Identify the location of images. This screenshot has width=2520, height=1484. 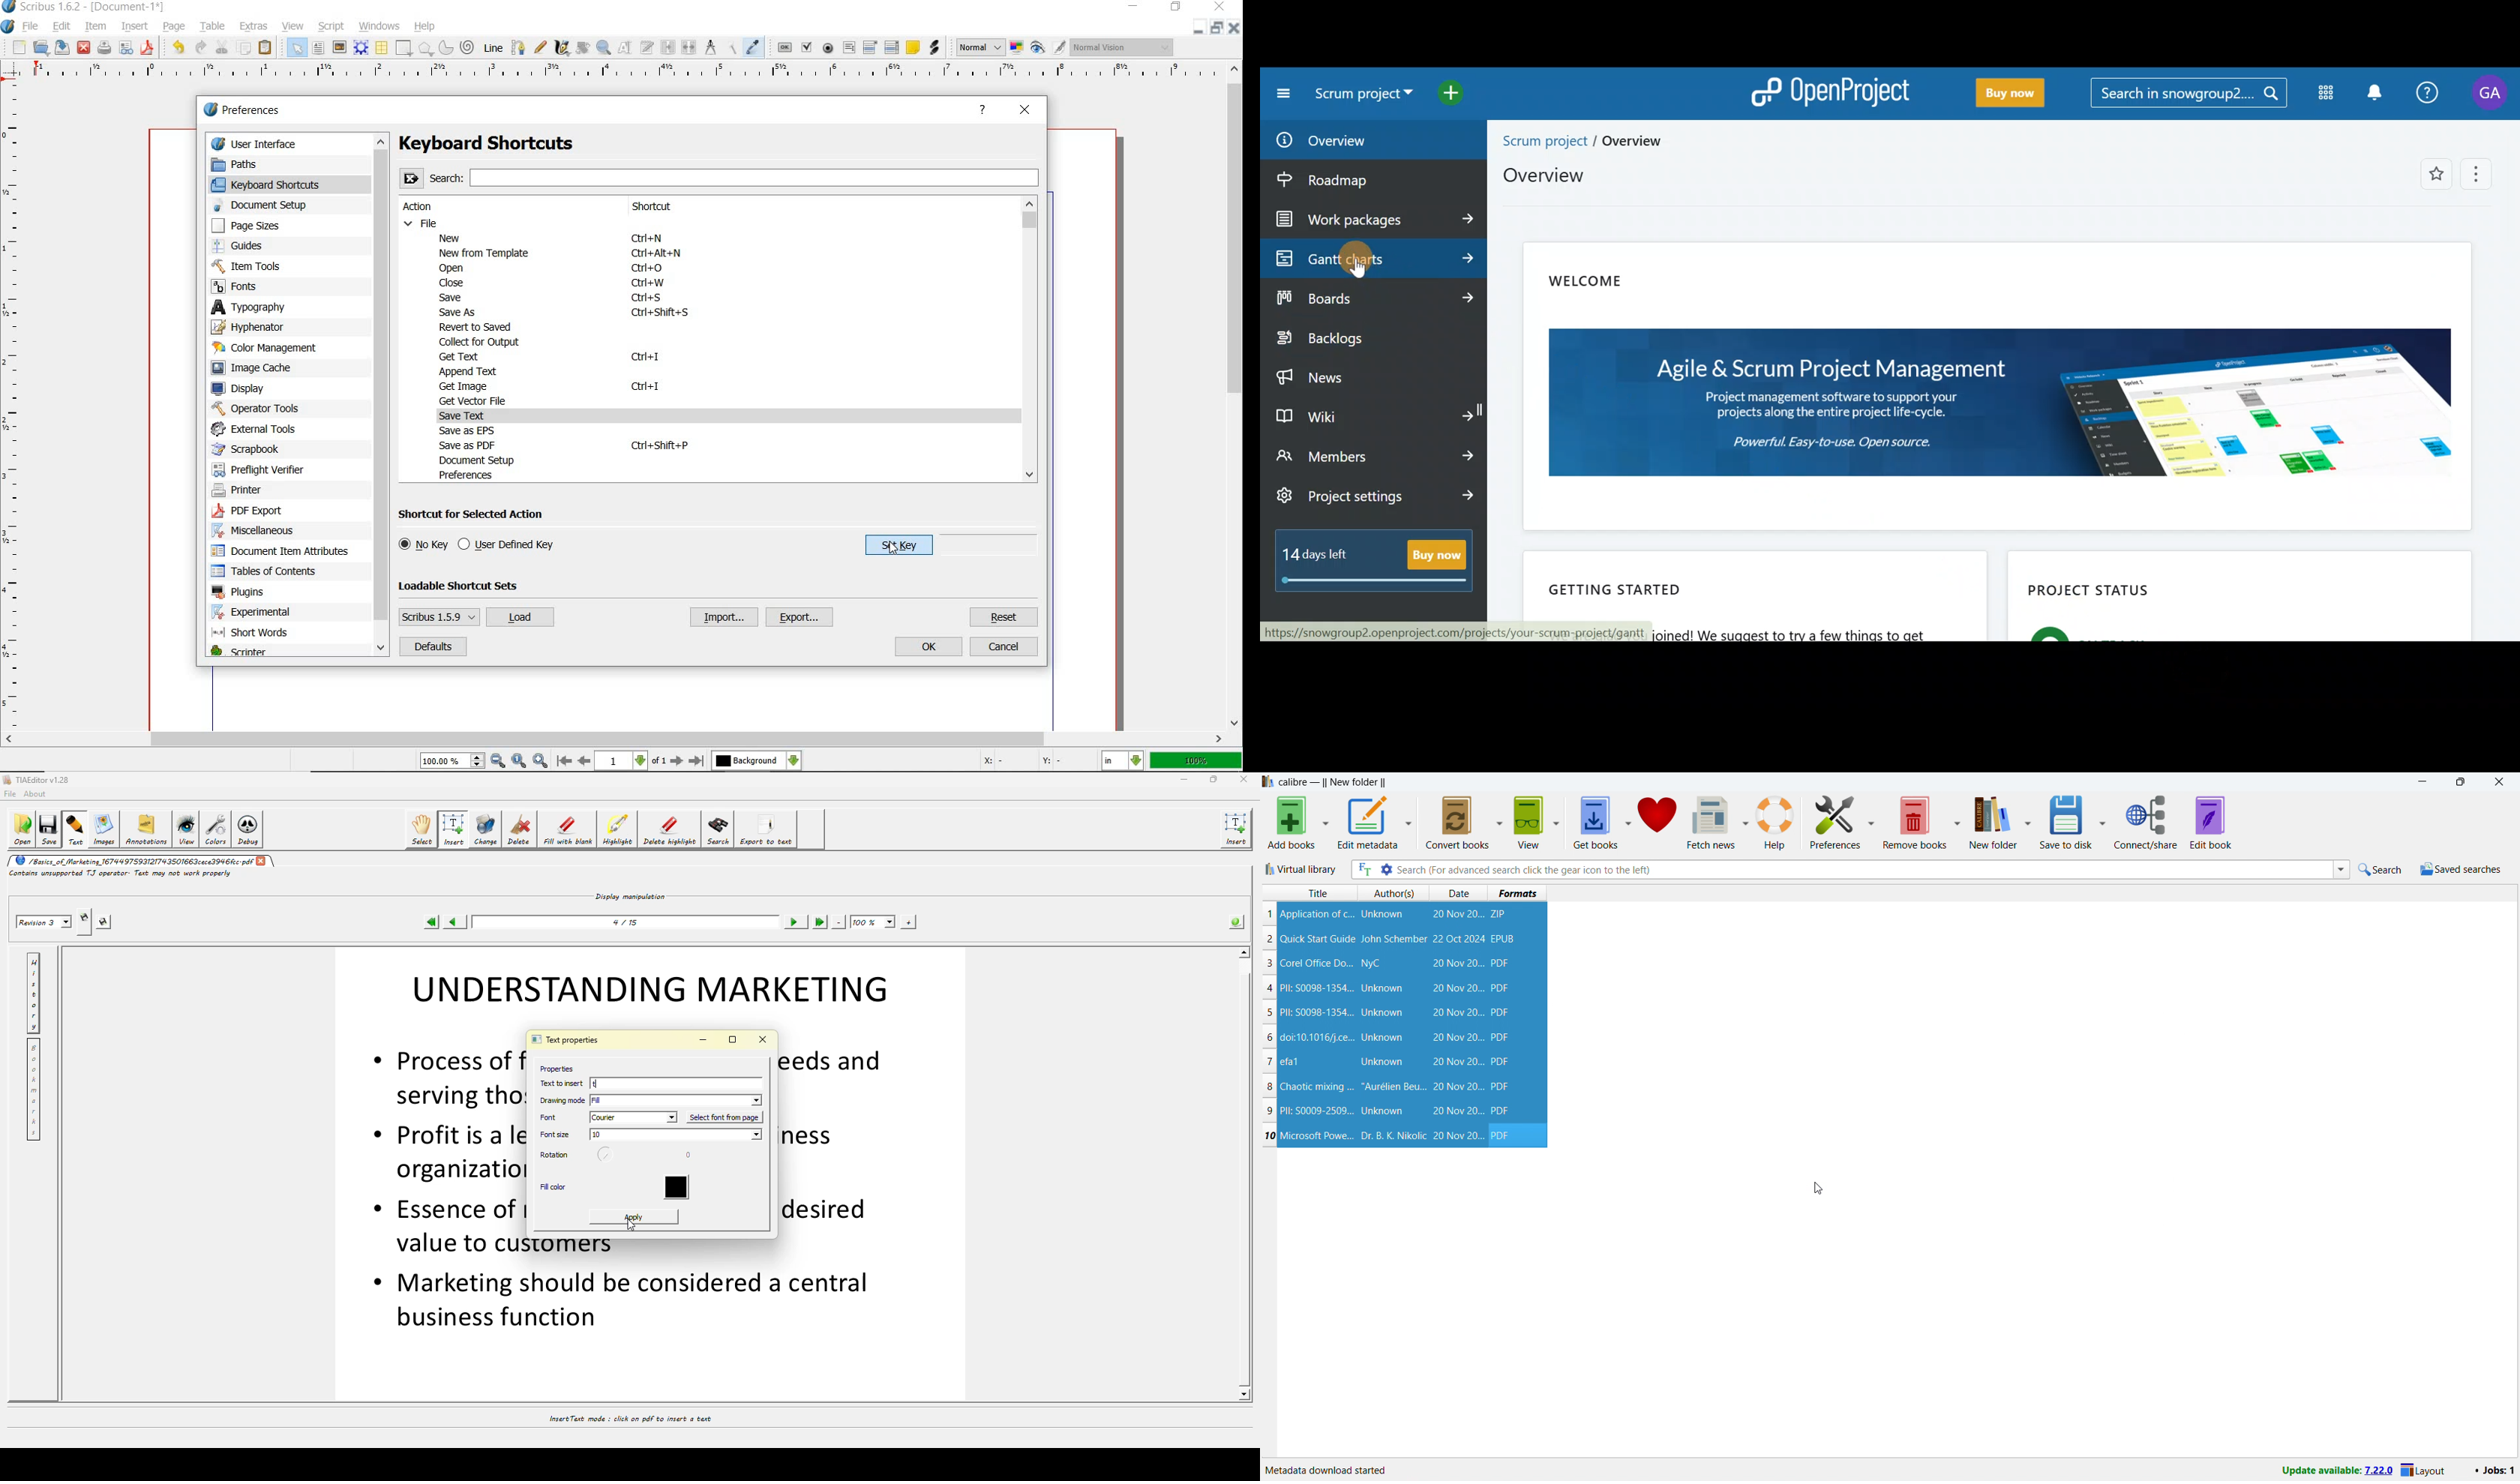
(102, 829).